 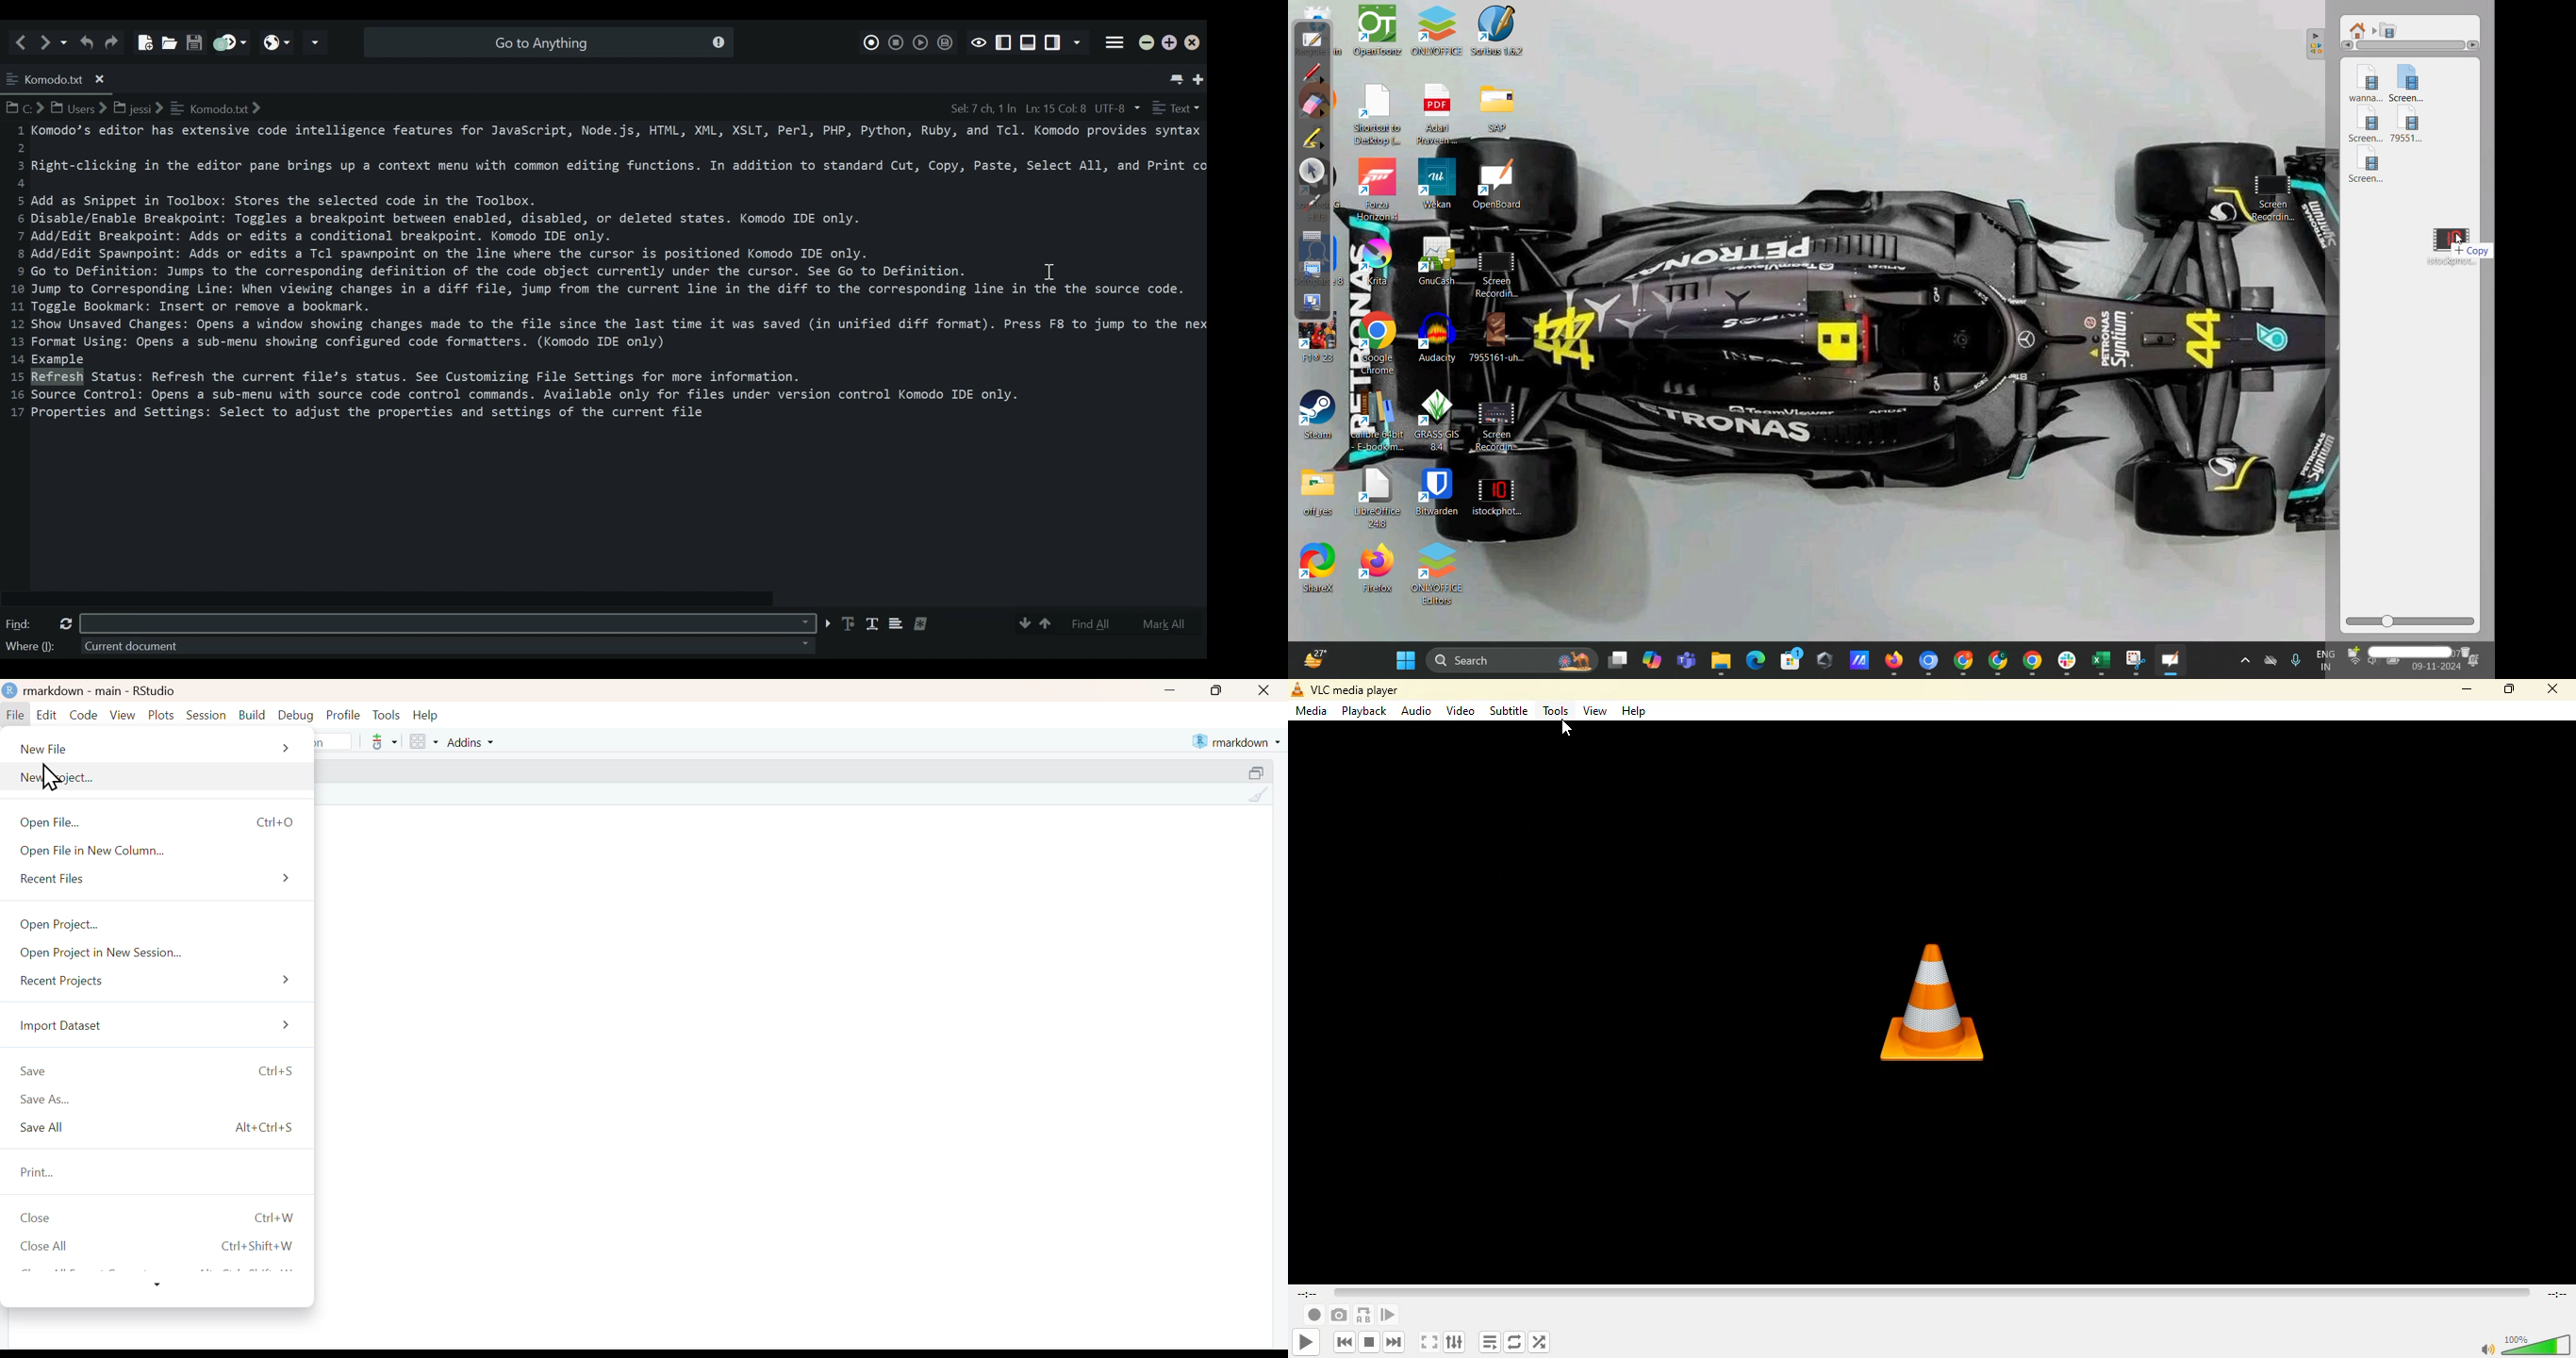 I want to click on Code, so click(x=83, y=715).